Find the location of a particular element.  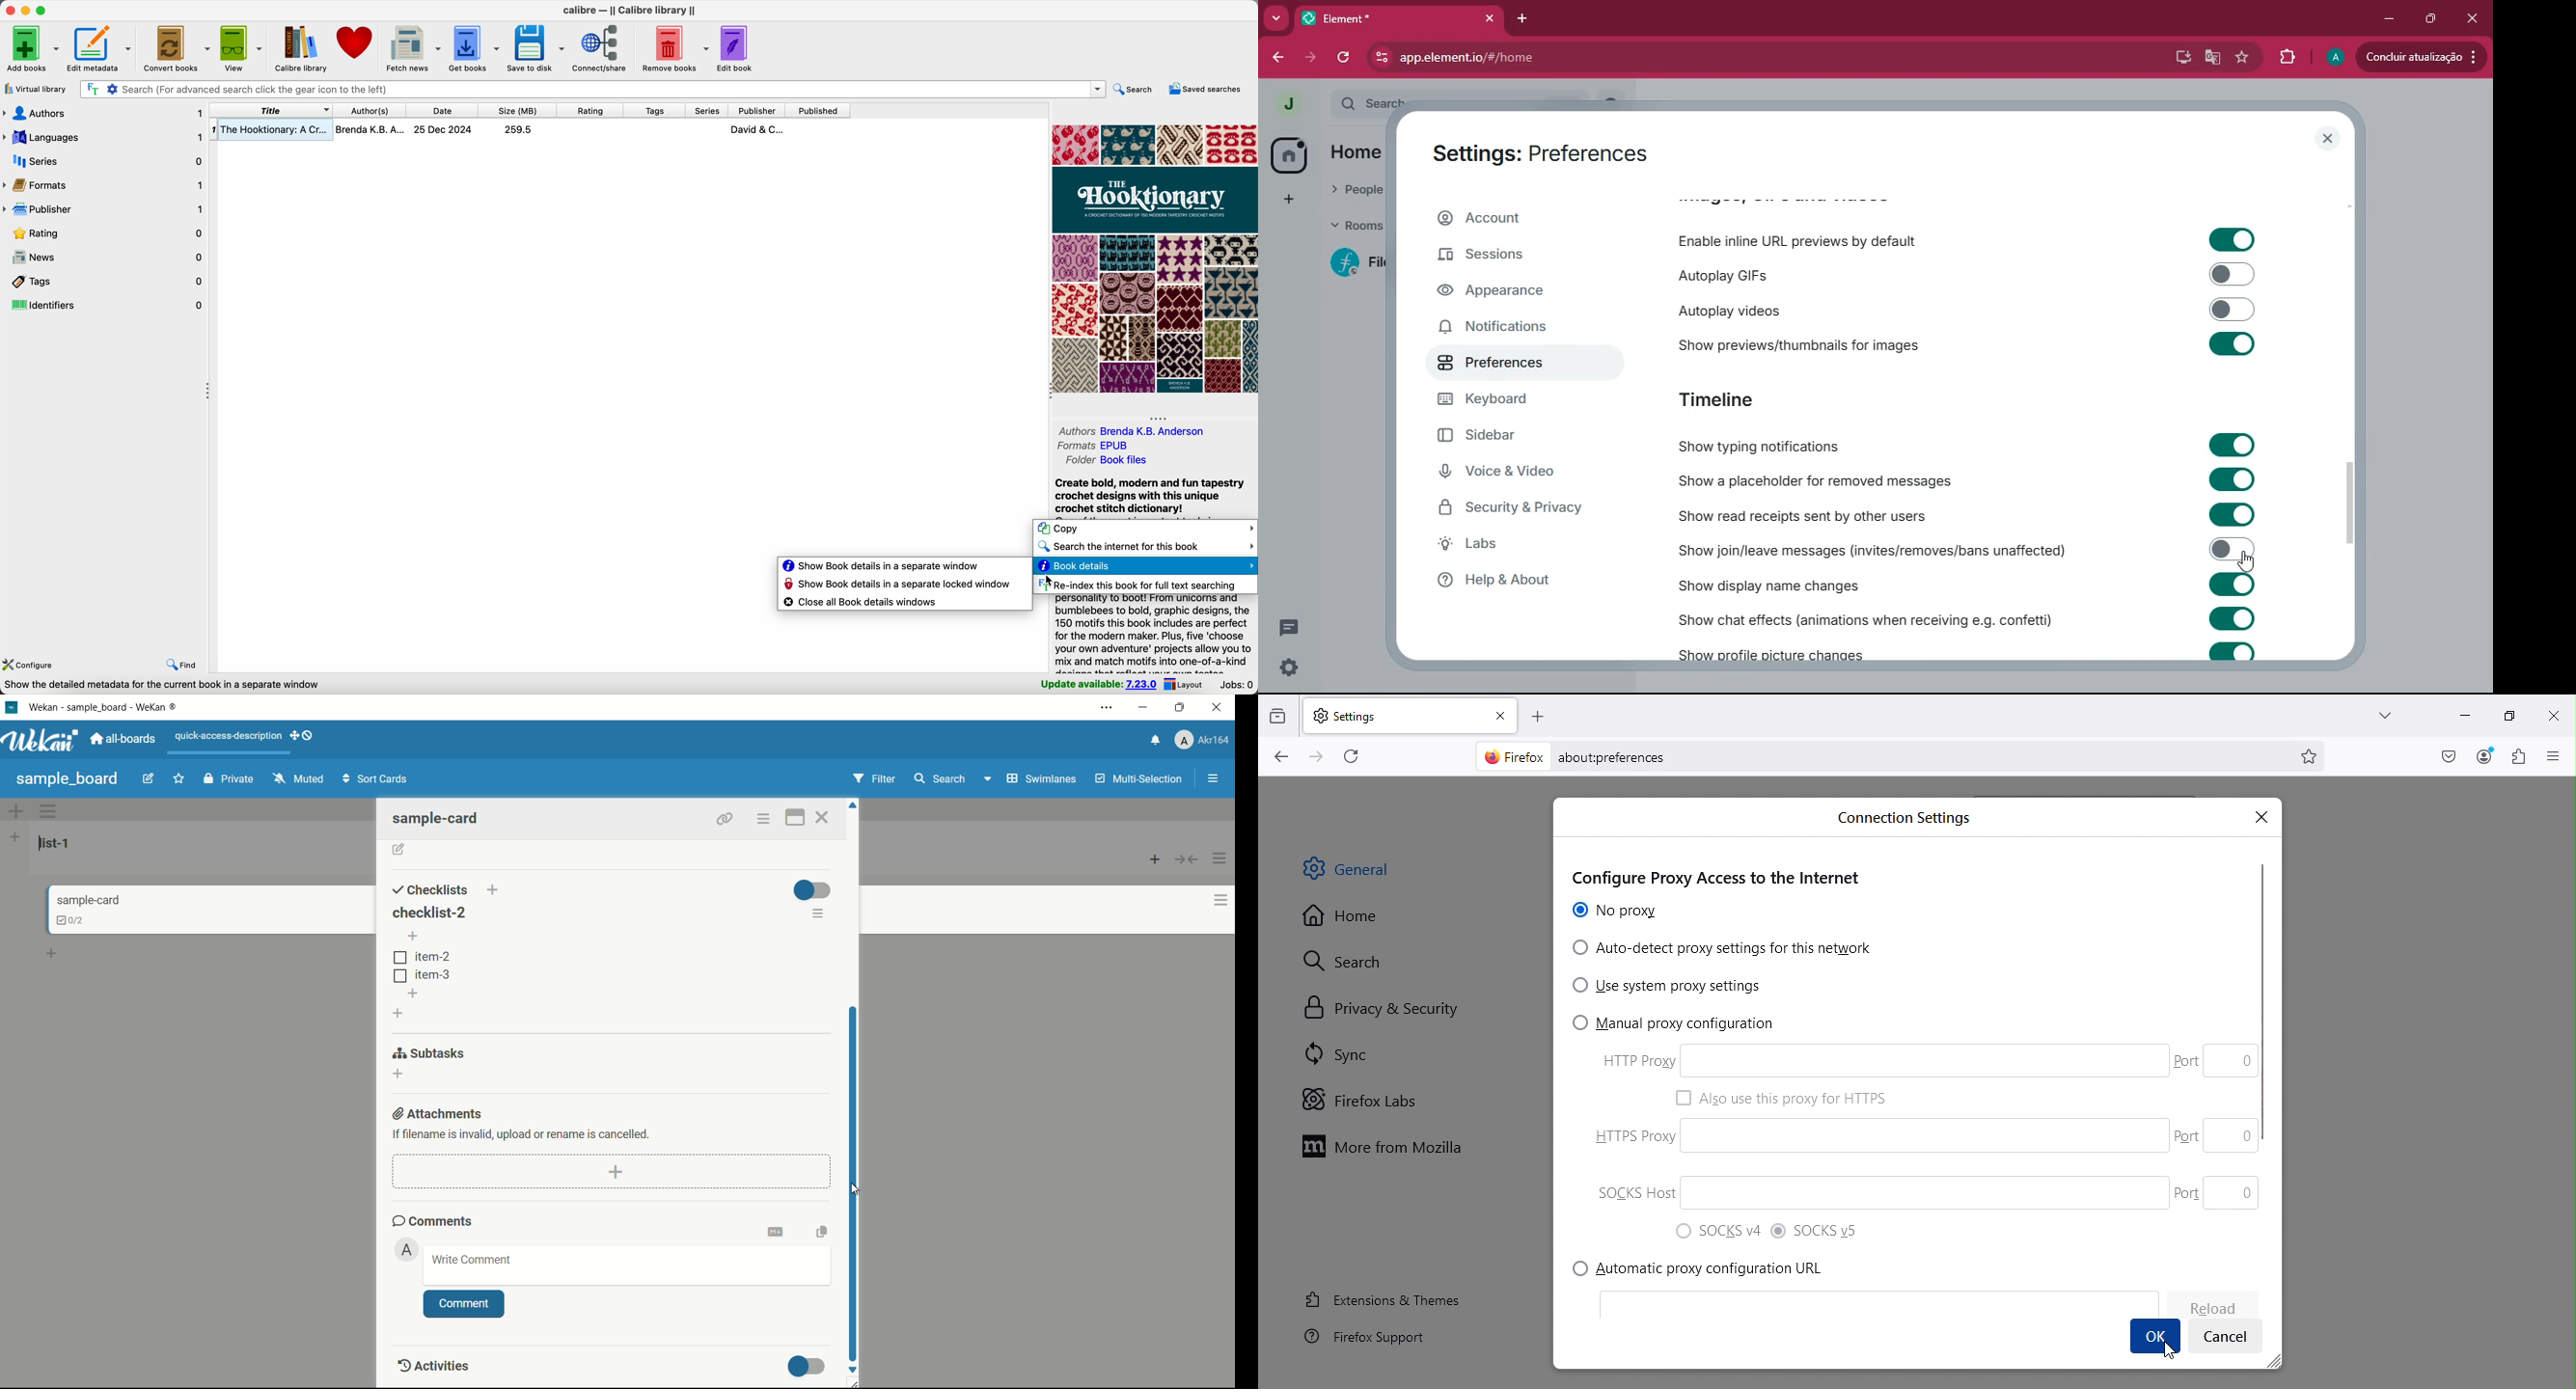

series is located at coordinates (706, 111).